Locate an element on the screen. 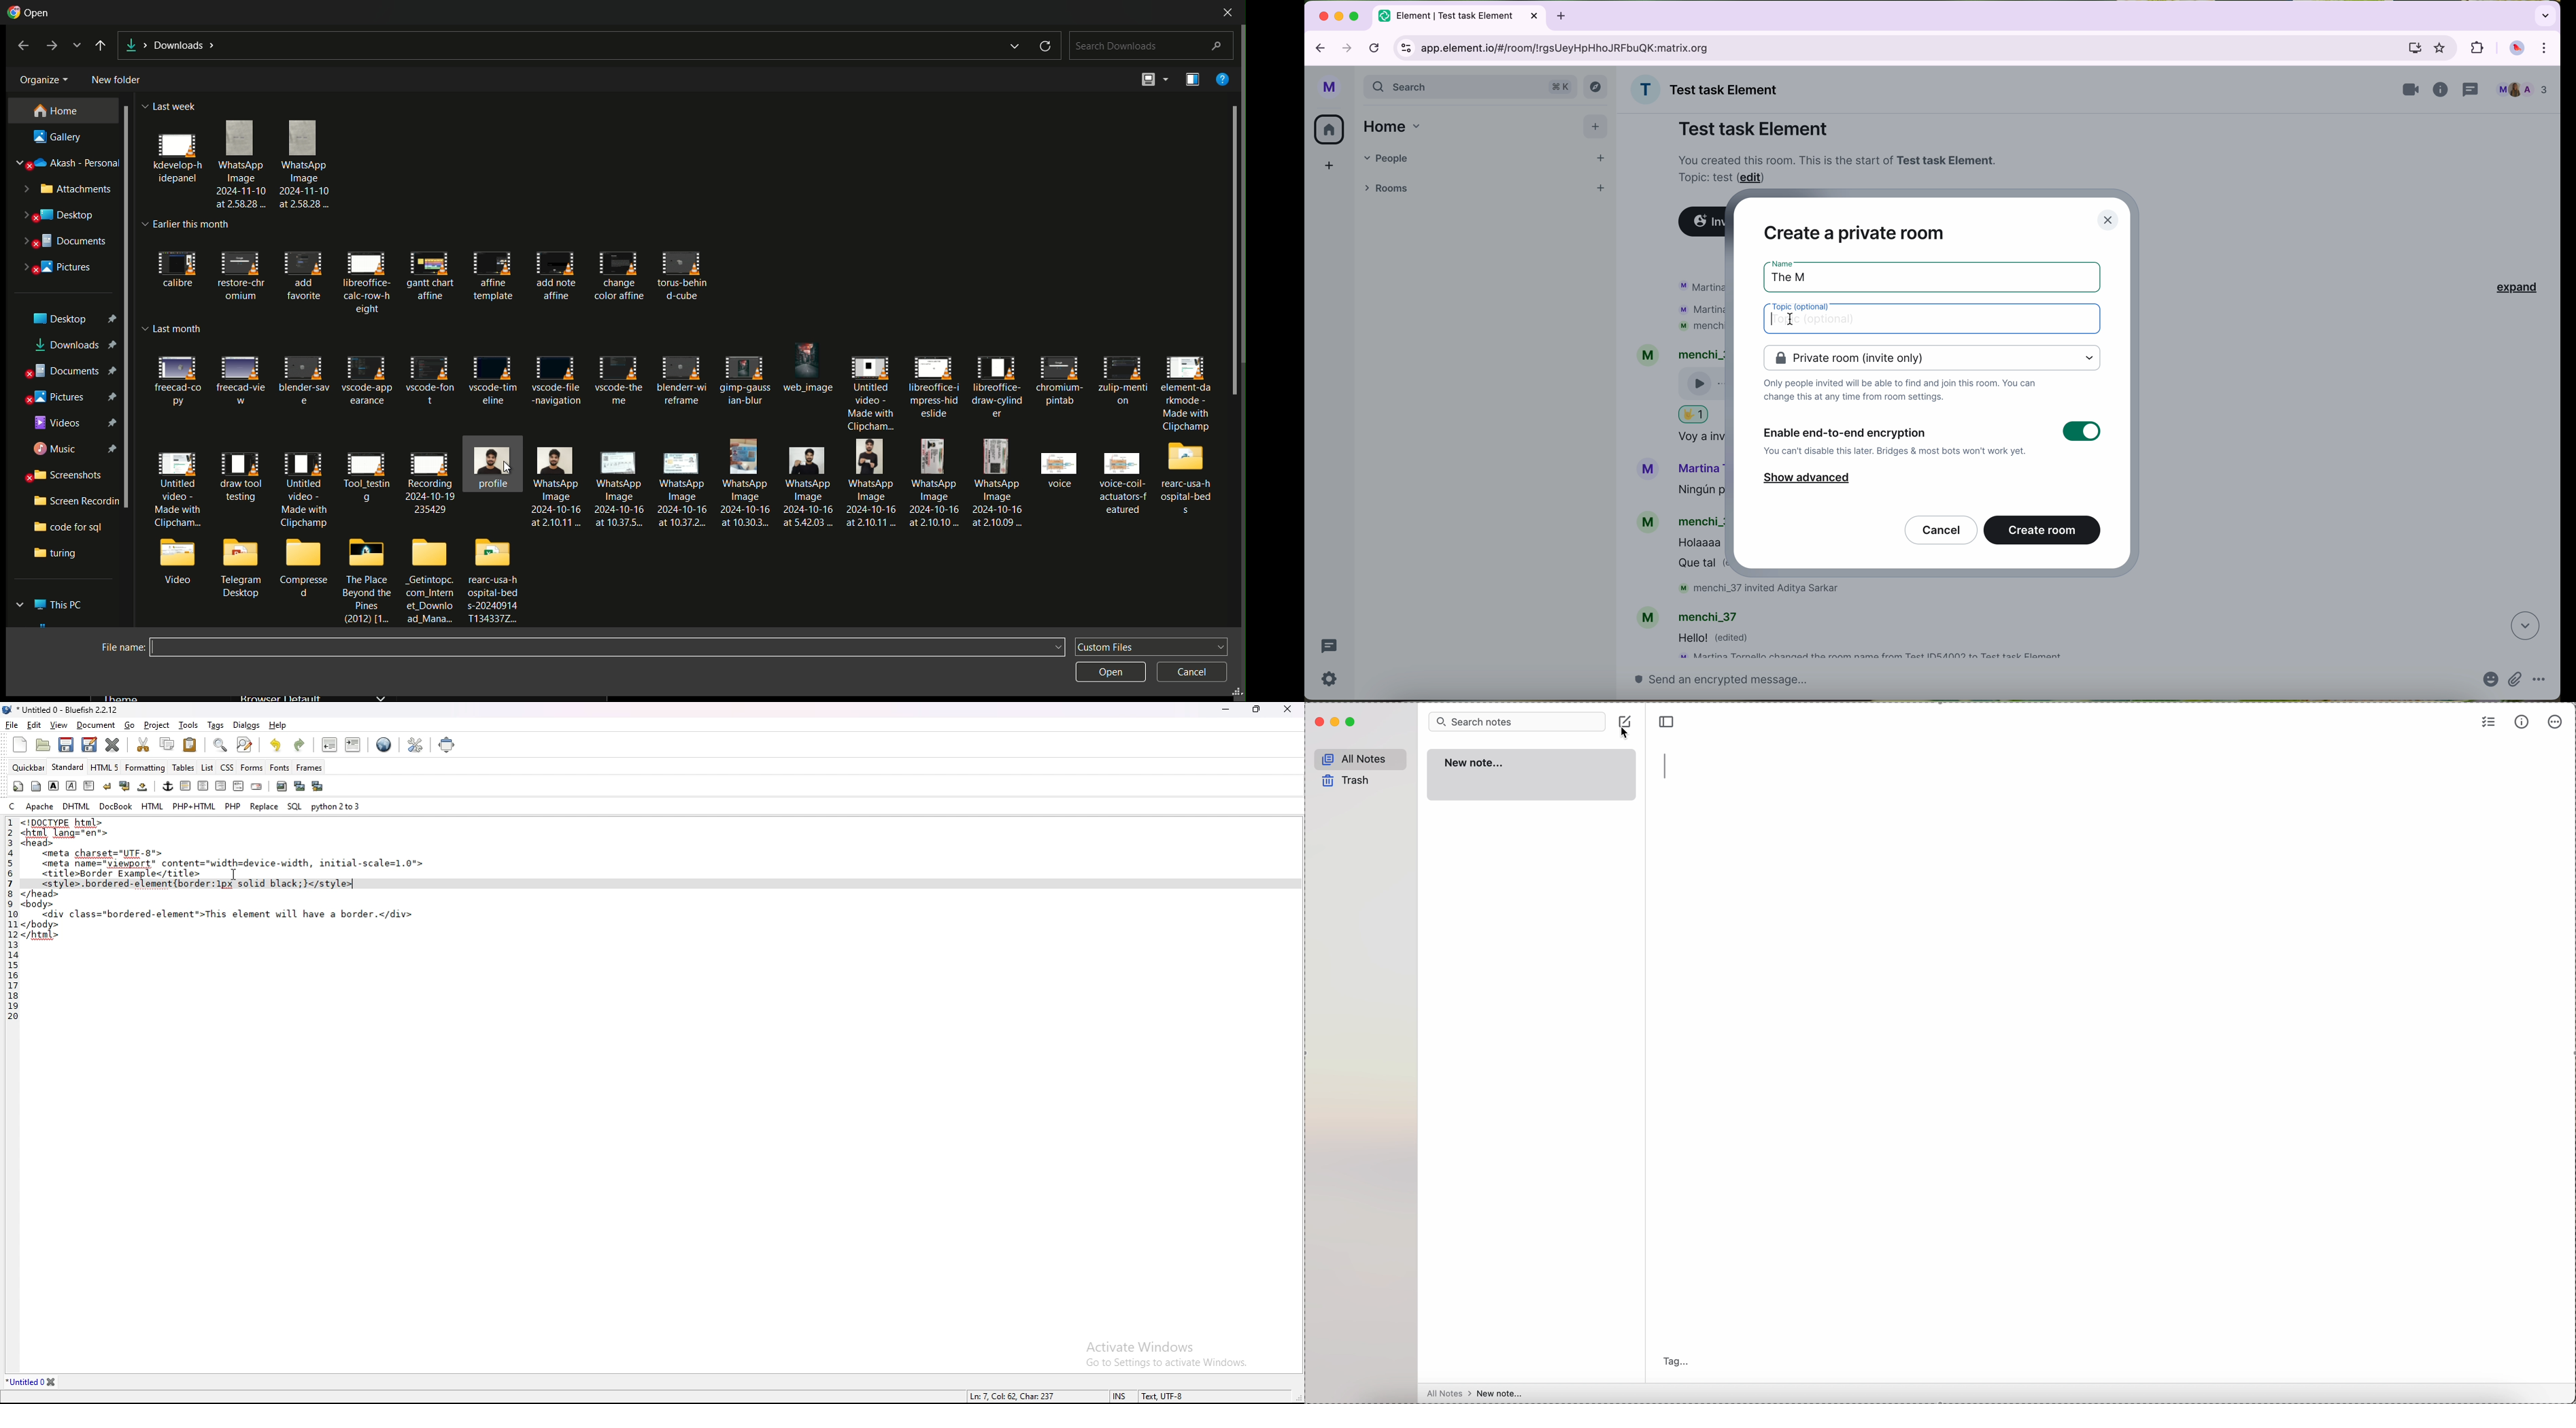 This screenshot has height=1428, width=2576. note is located at coordinates (1840, 168).